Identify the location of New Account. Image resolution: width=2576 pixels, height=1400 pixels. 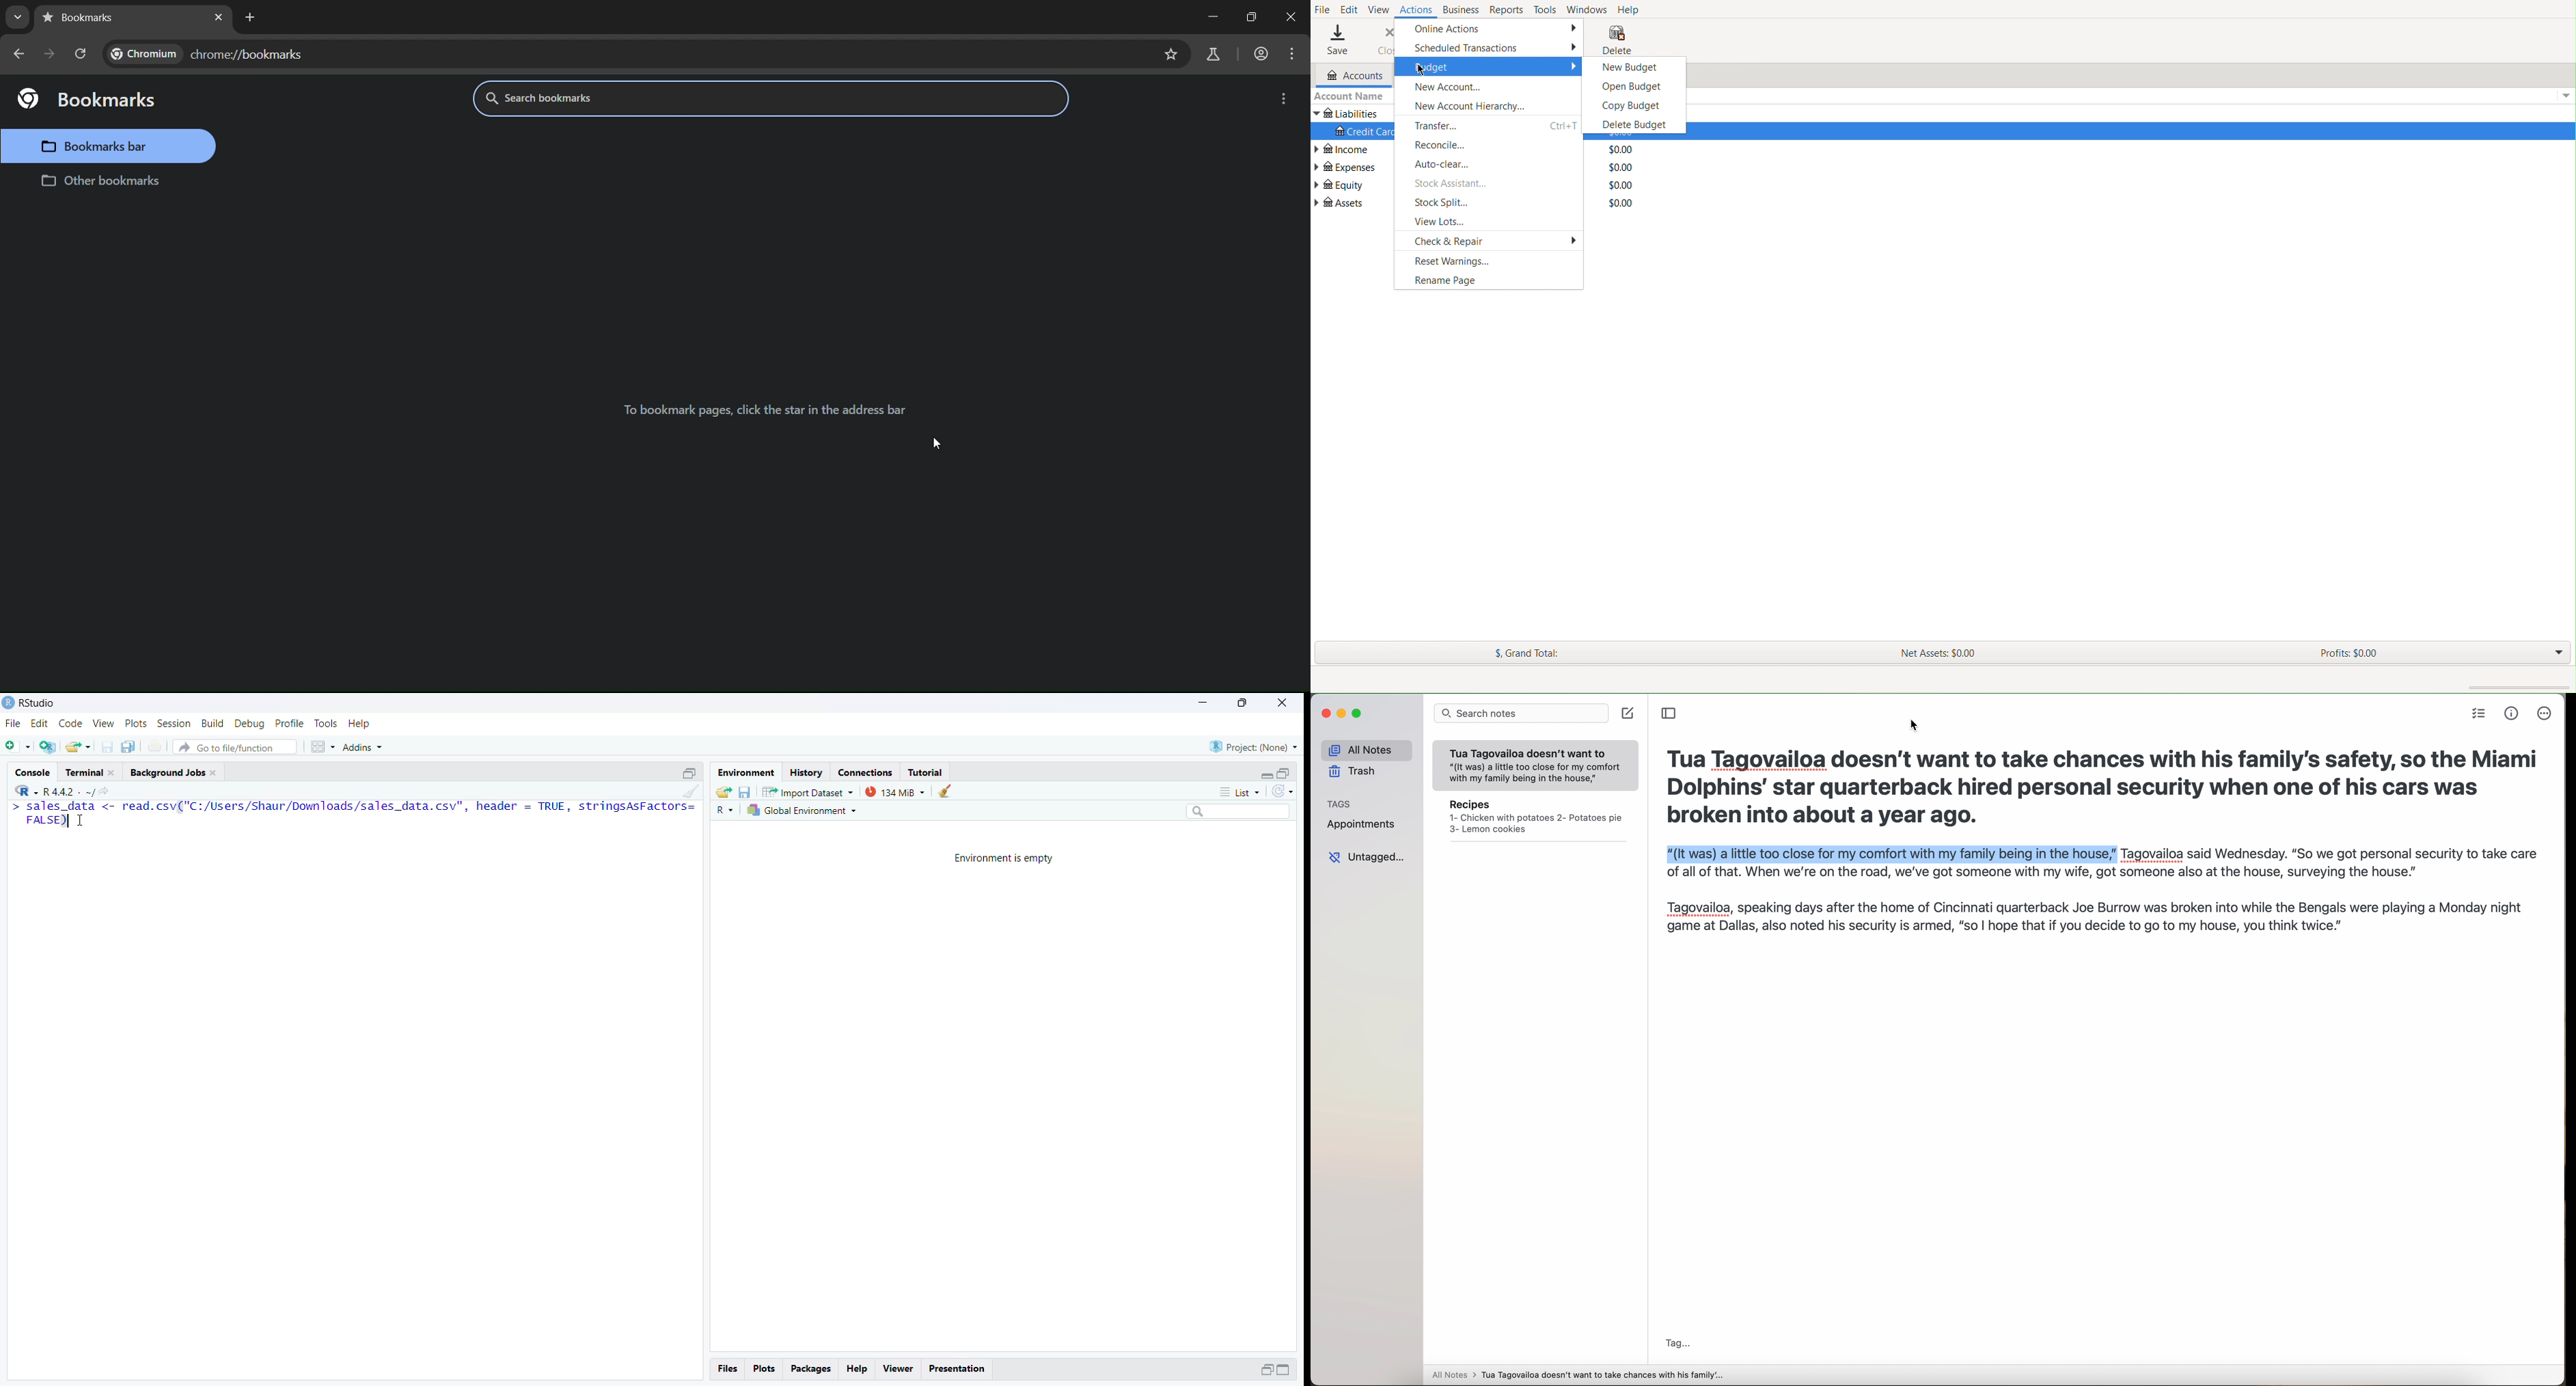
(1453, 85).